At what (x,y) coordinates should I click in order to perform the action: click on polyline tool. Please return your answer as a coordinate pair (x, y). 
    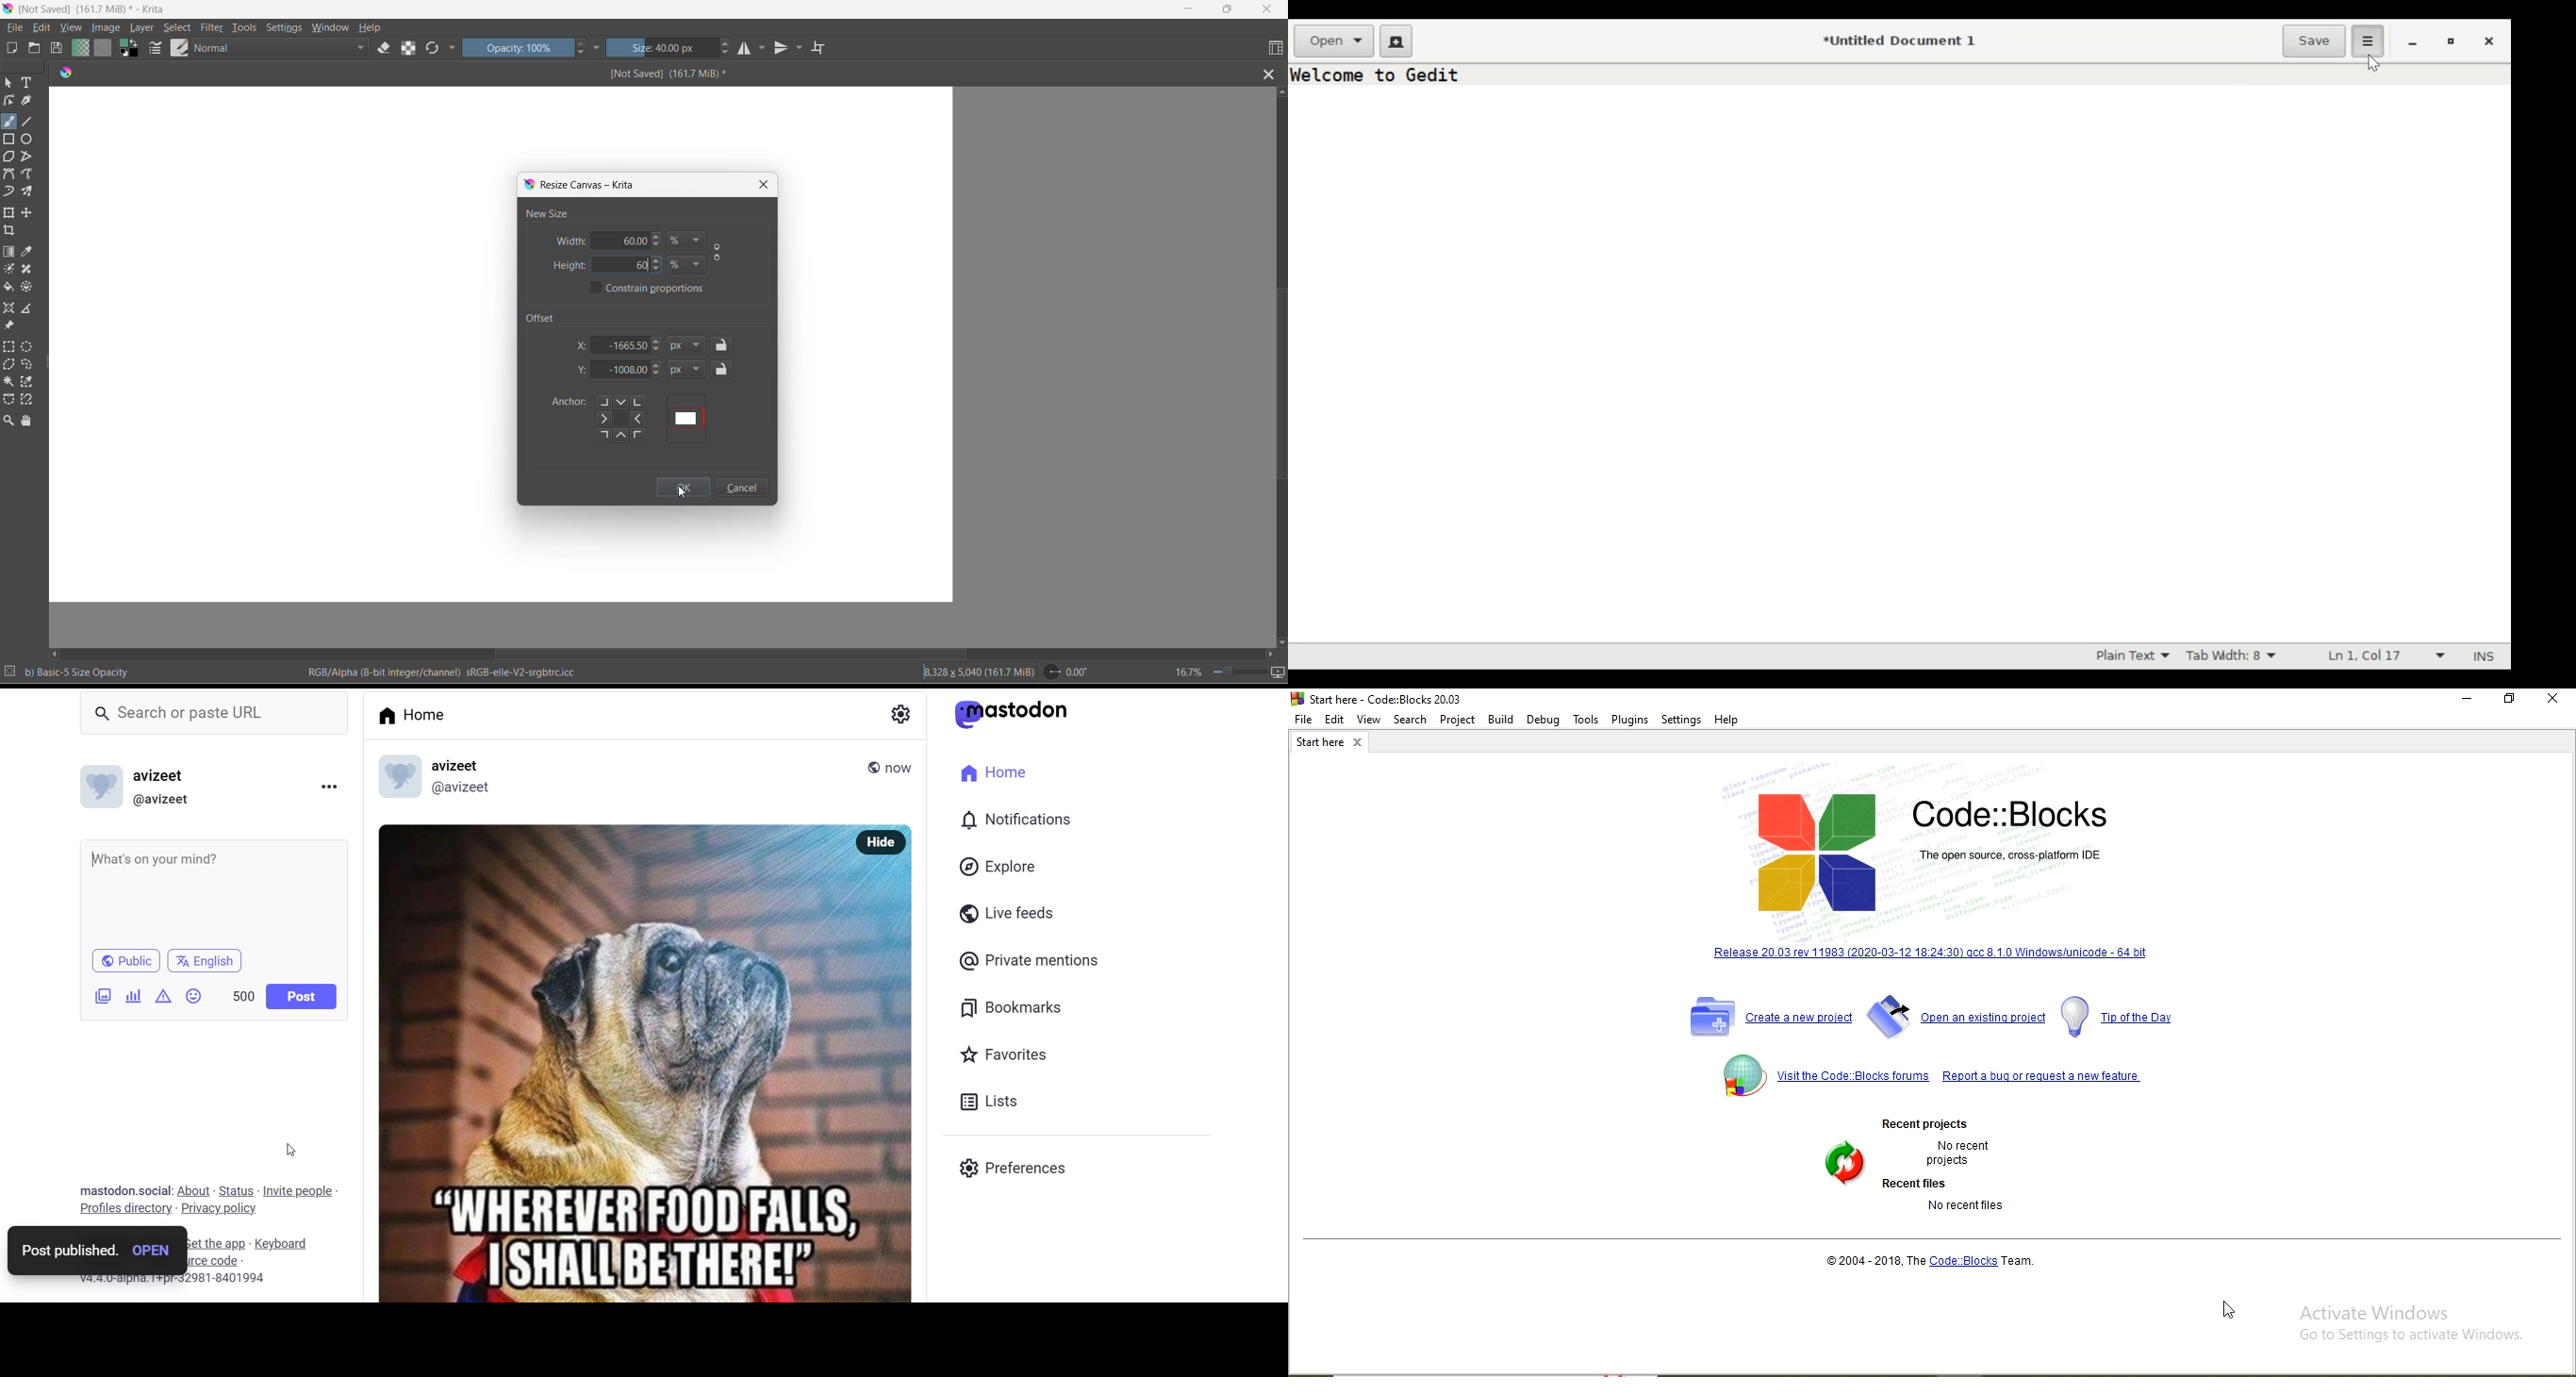
    Looking at the image, I should click on (28, 158).